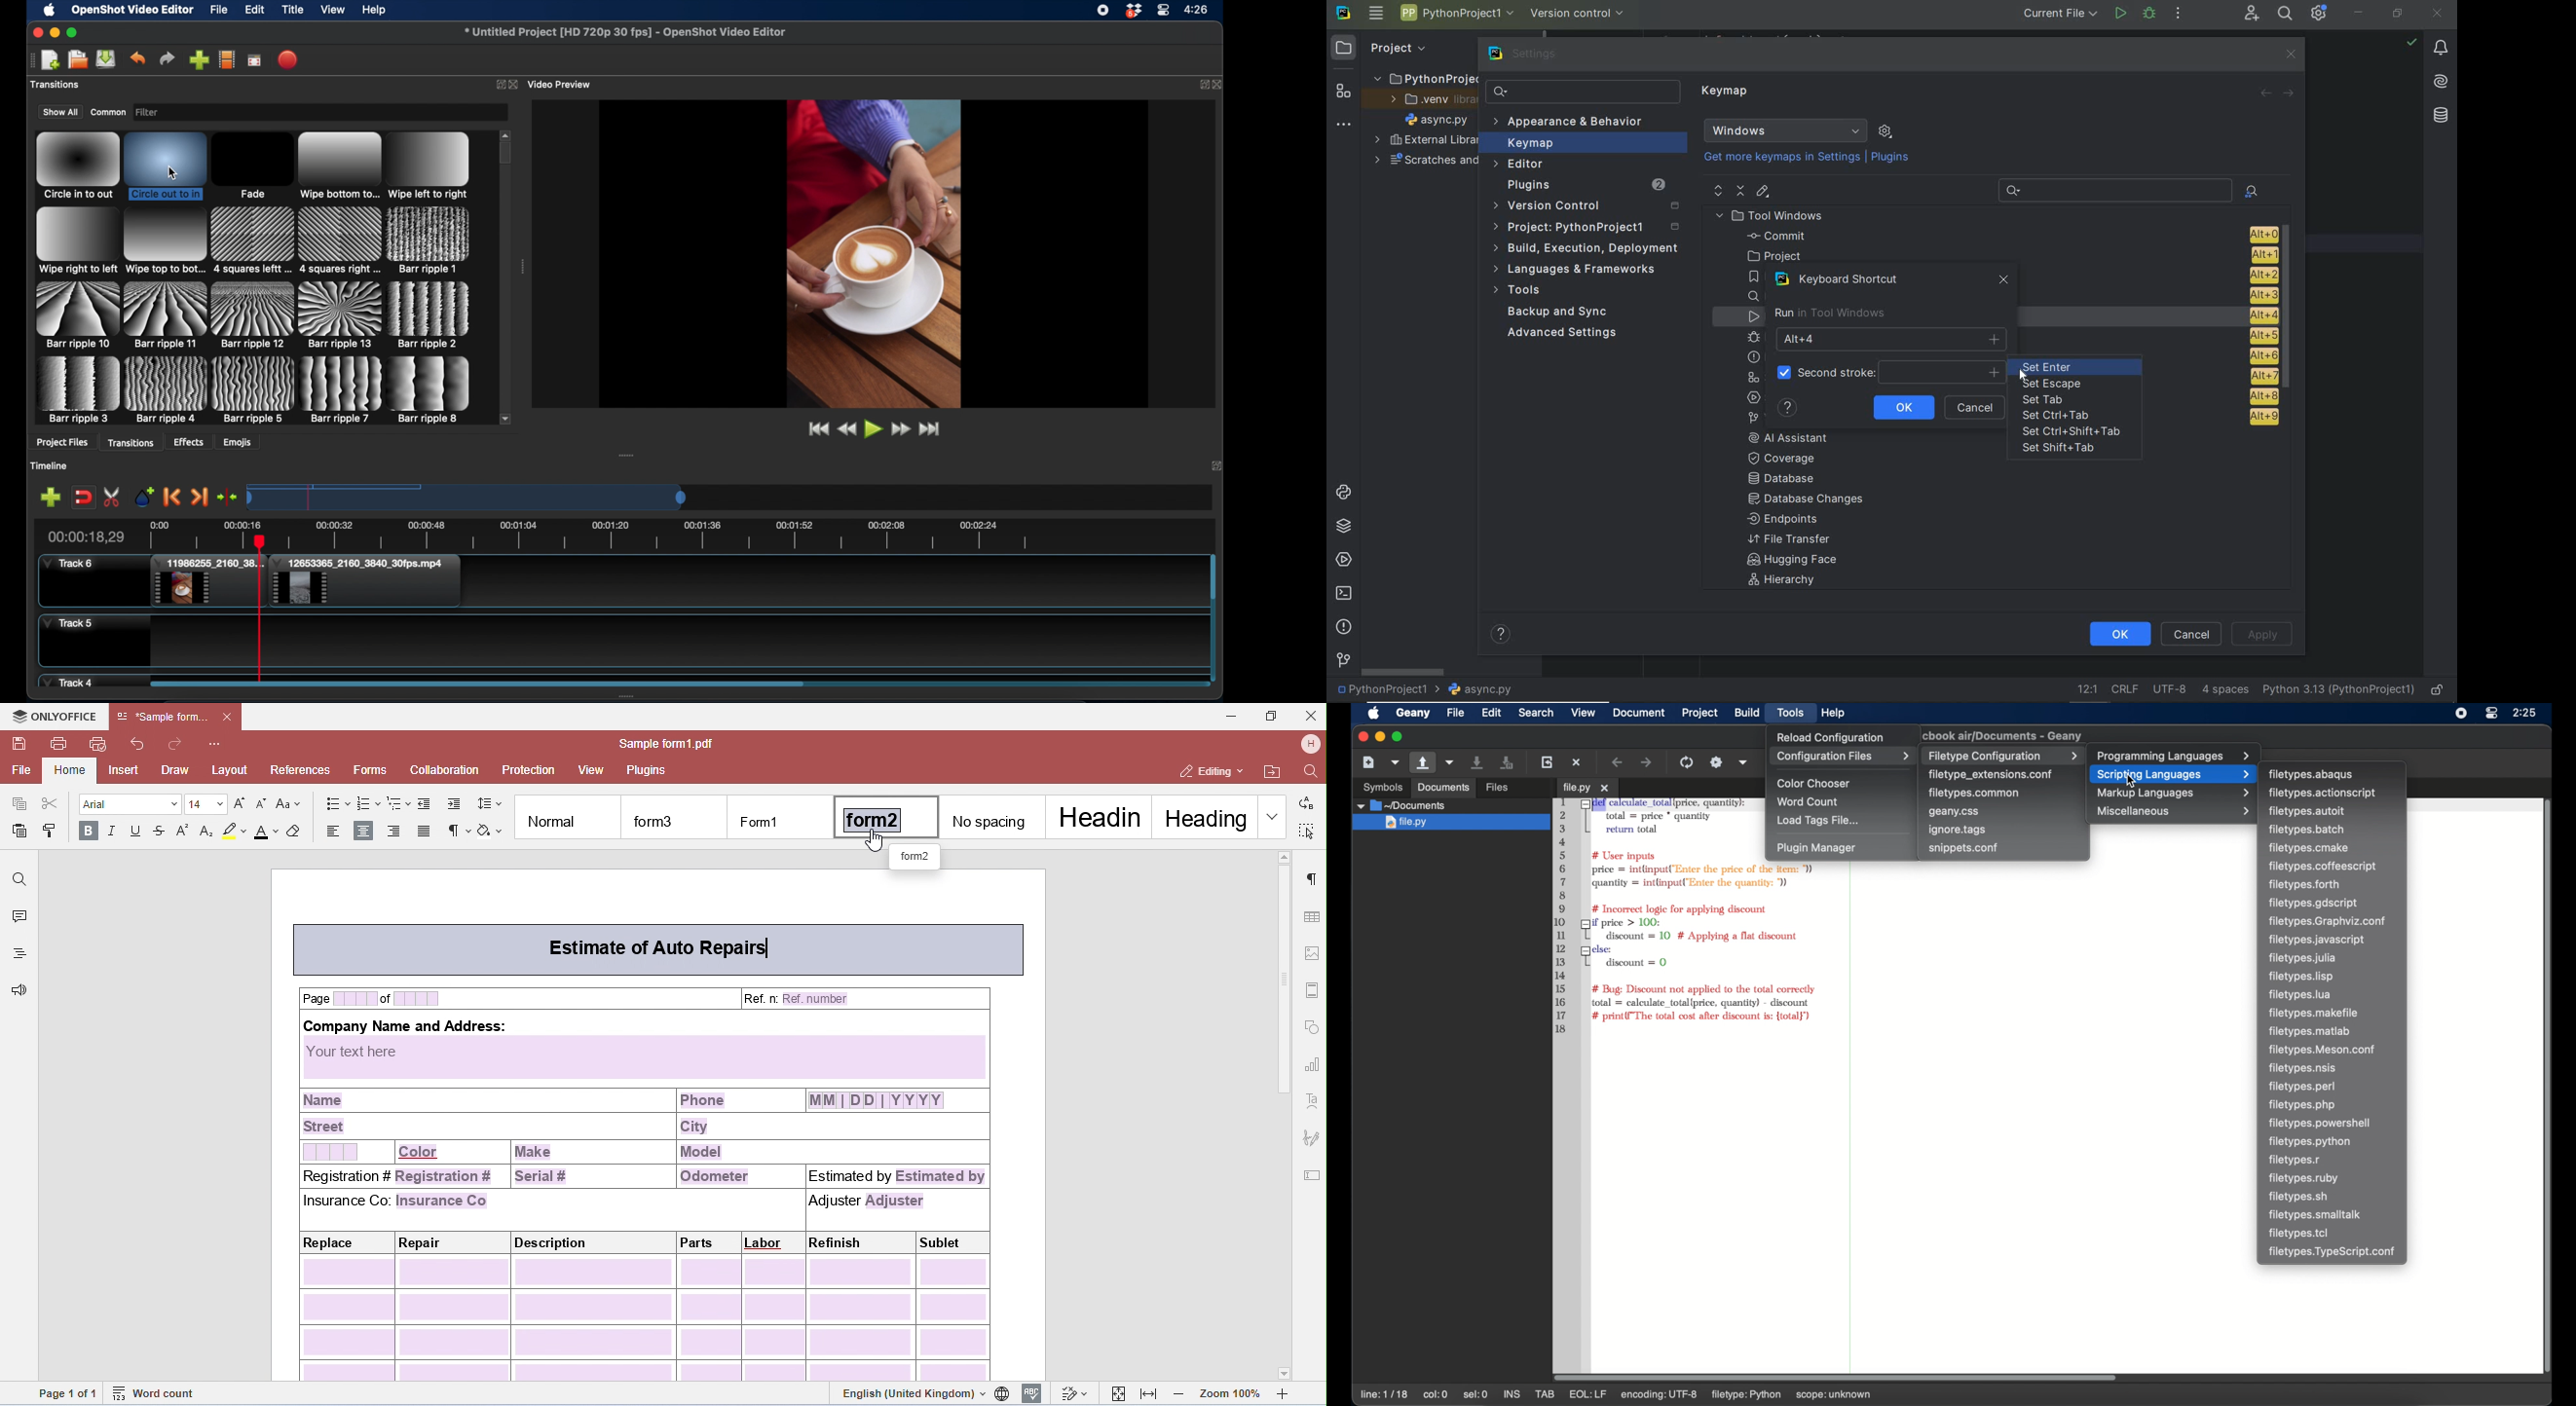 This screenshot has width=2576, height=1428. Describe the element at coordinates (1577, 762) in the screenshot. I see `close the current file` at that location.